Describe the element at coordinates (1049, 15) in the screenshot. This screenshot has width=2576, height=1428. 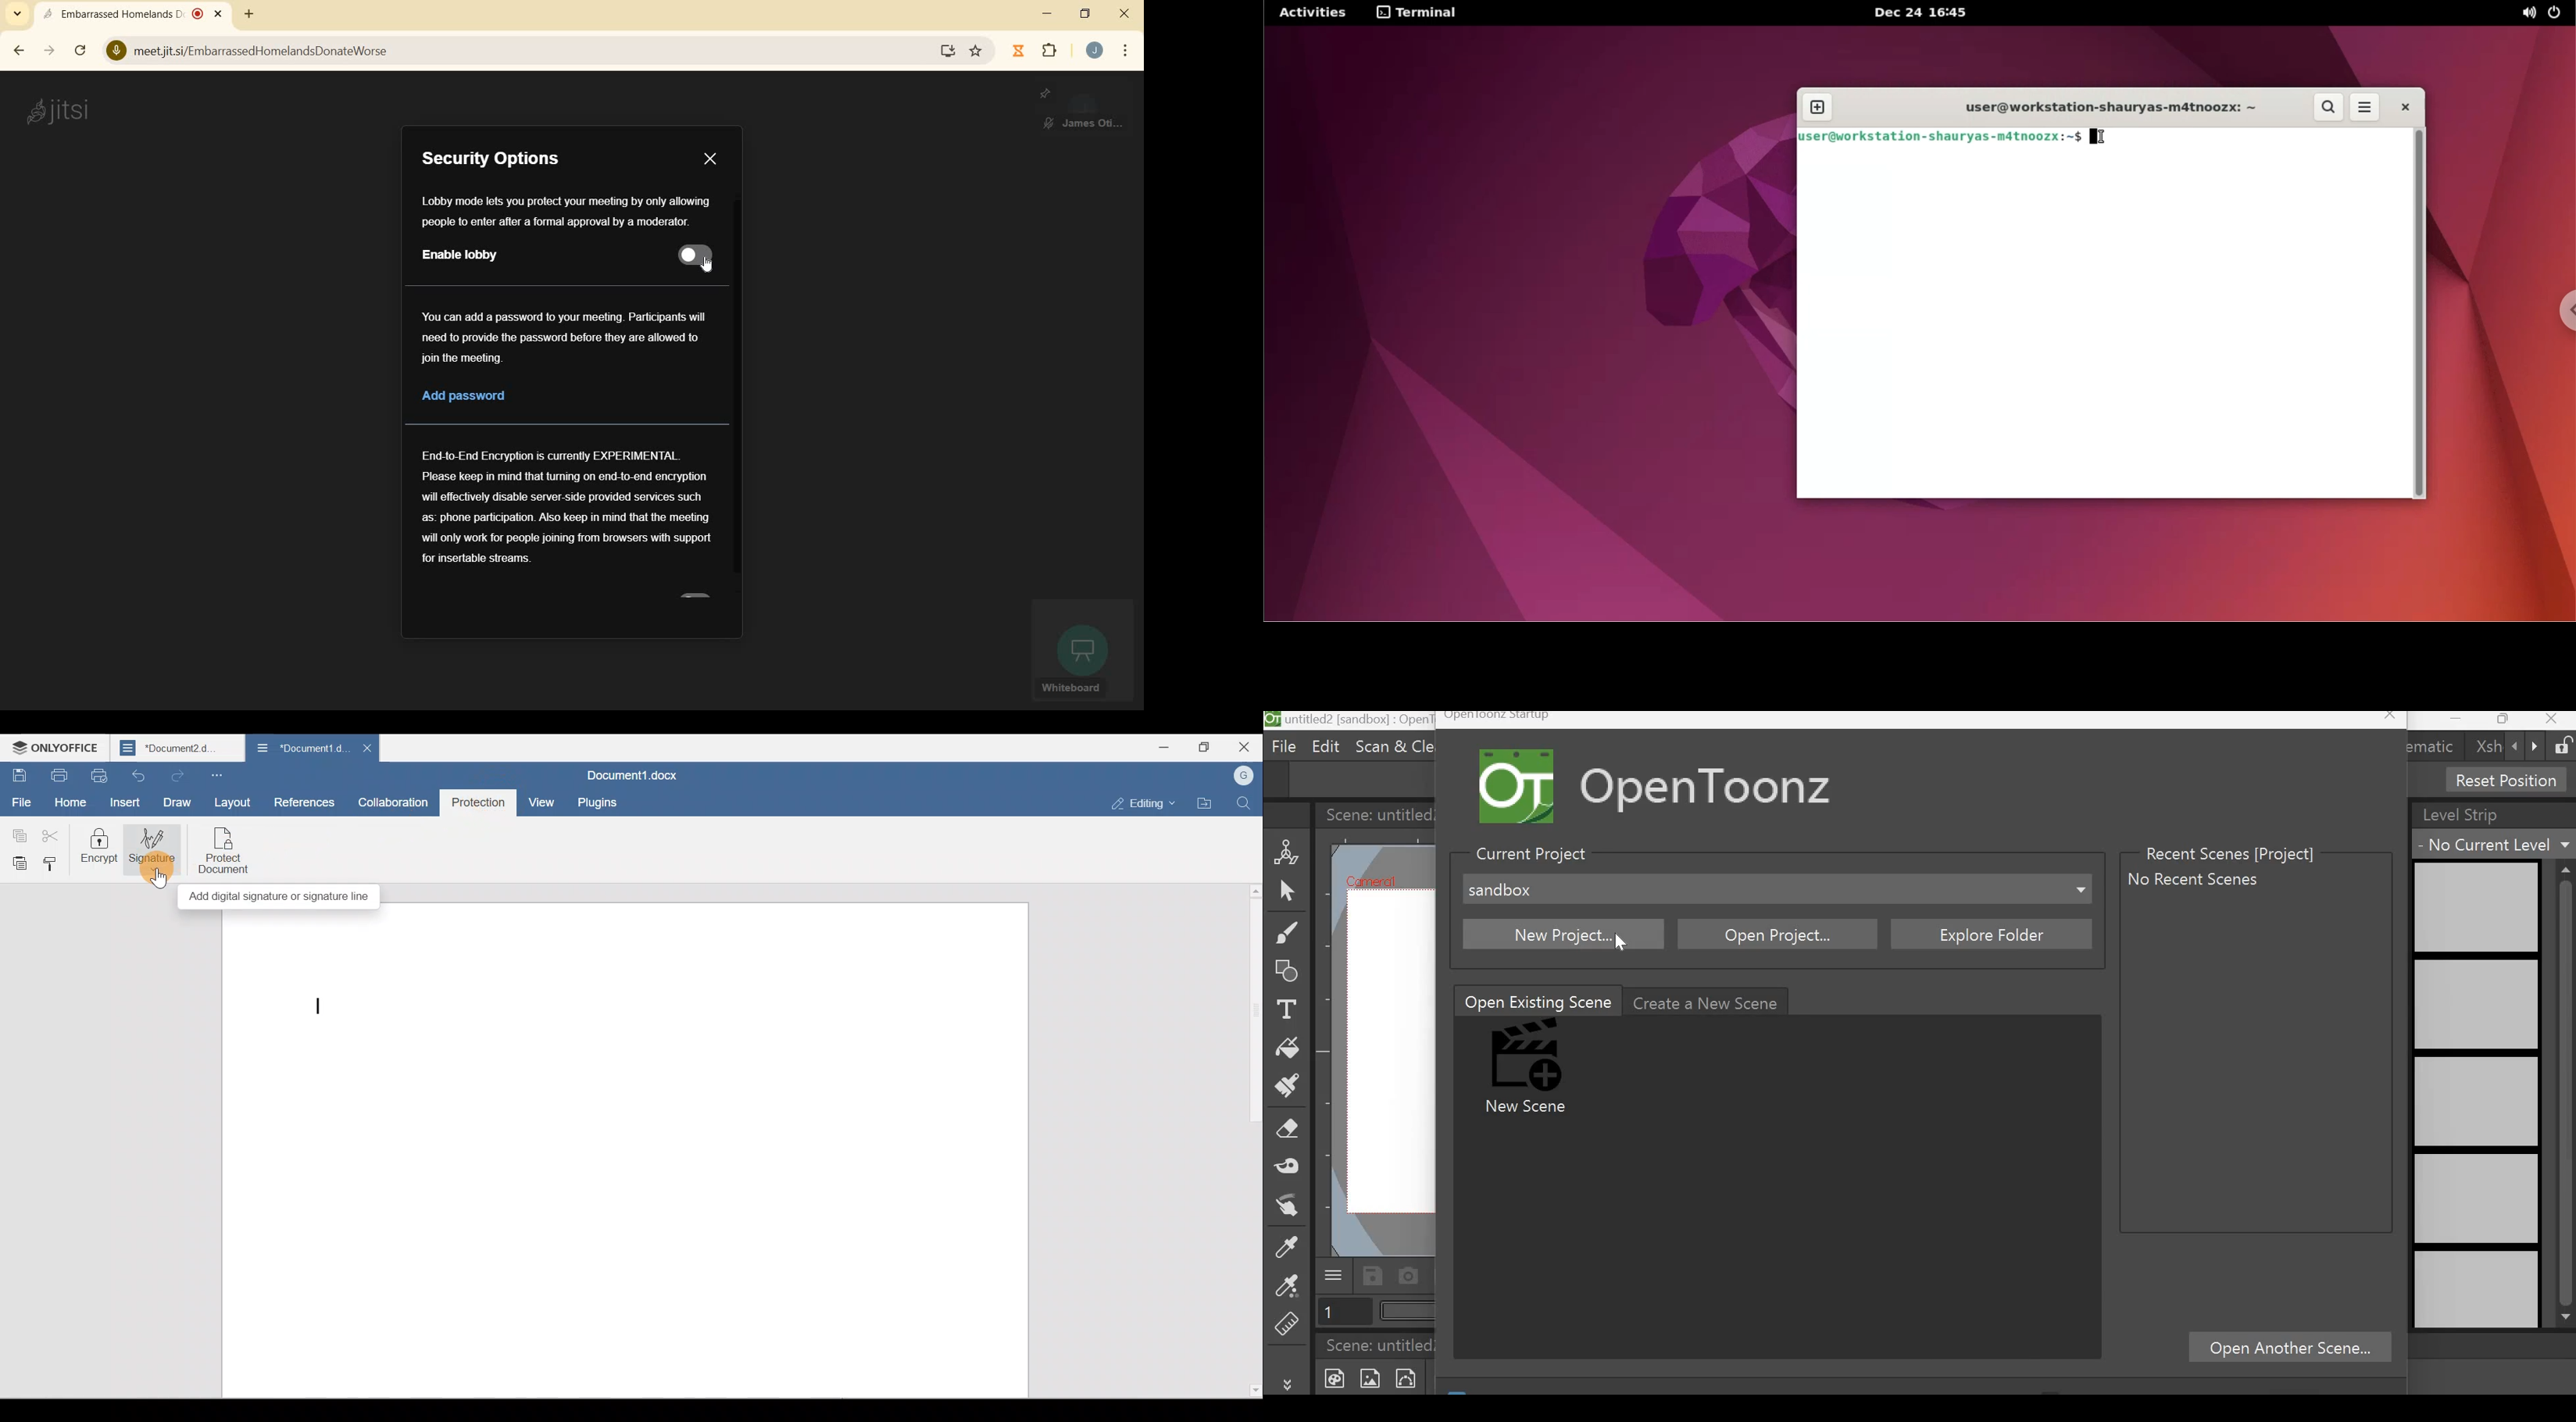
I see `minimize` at that location.